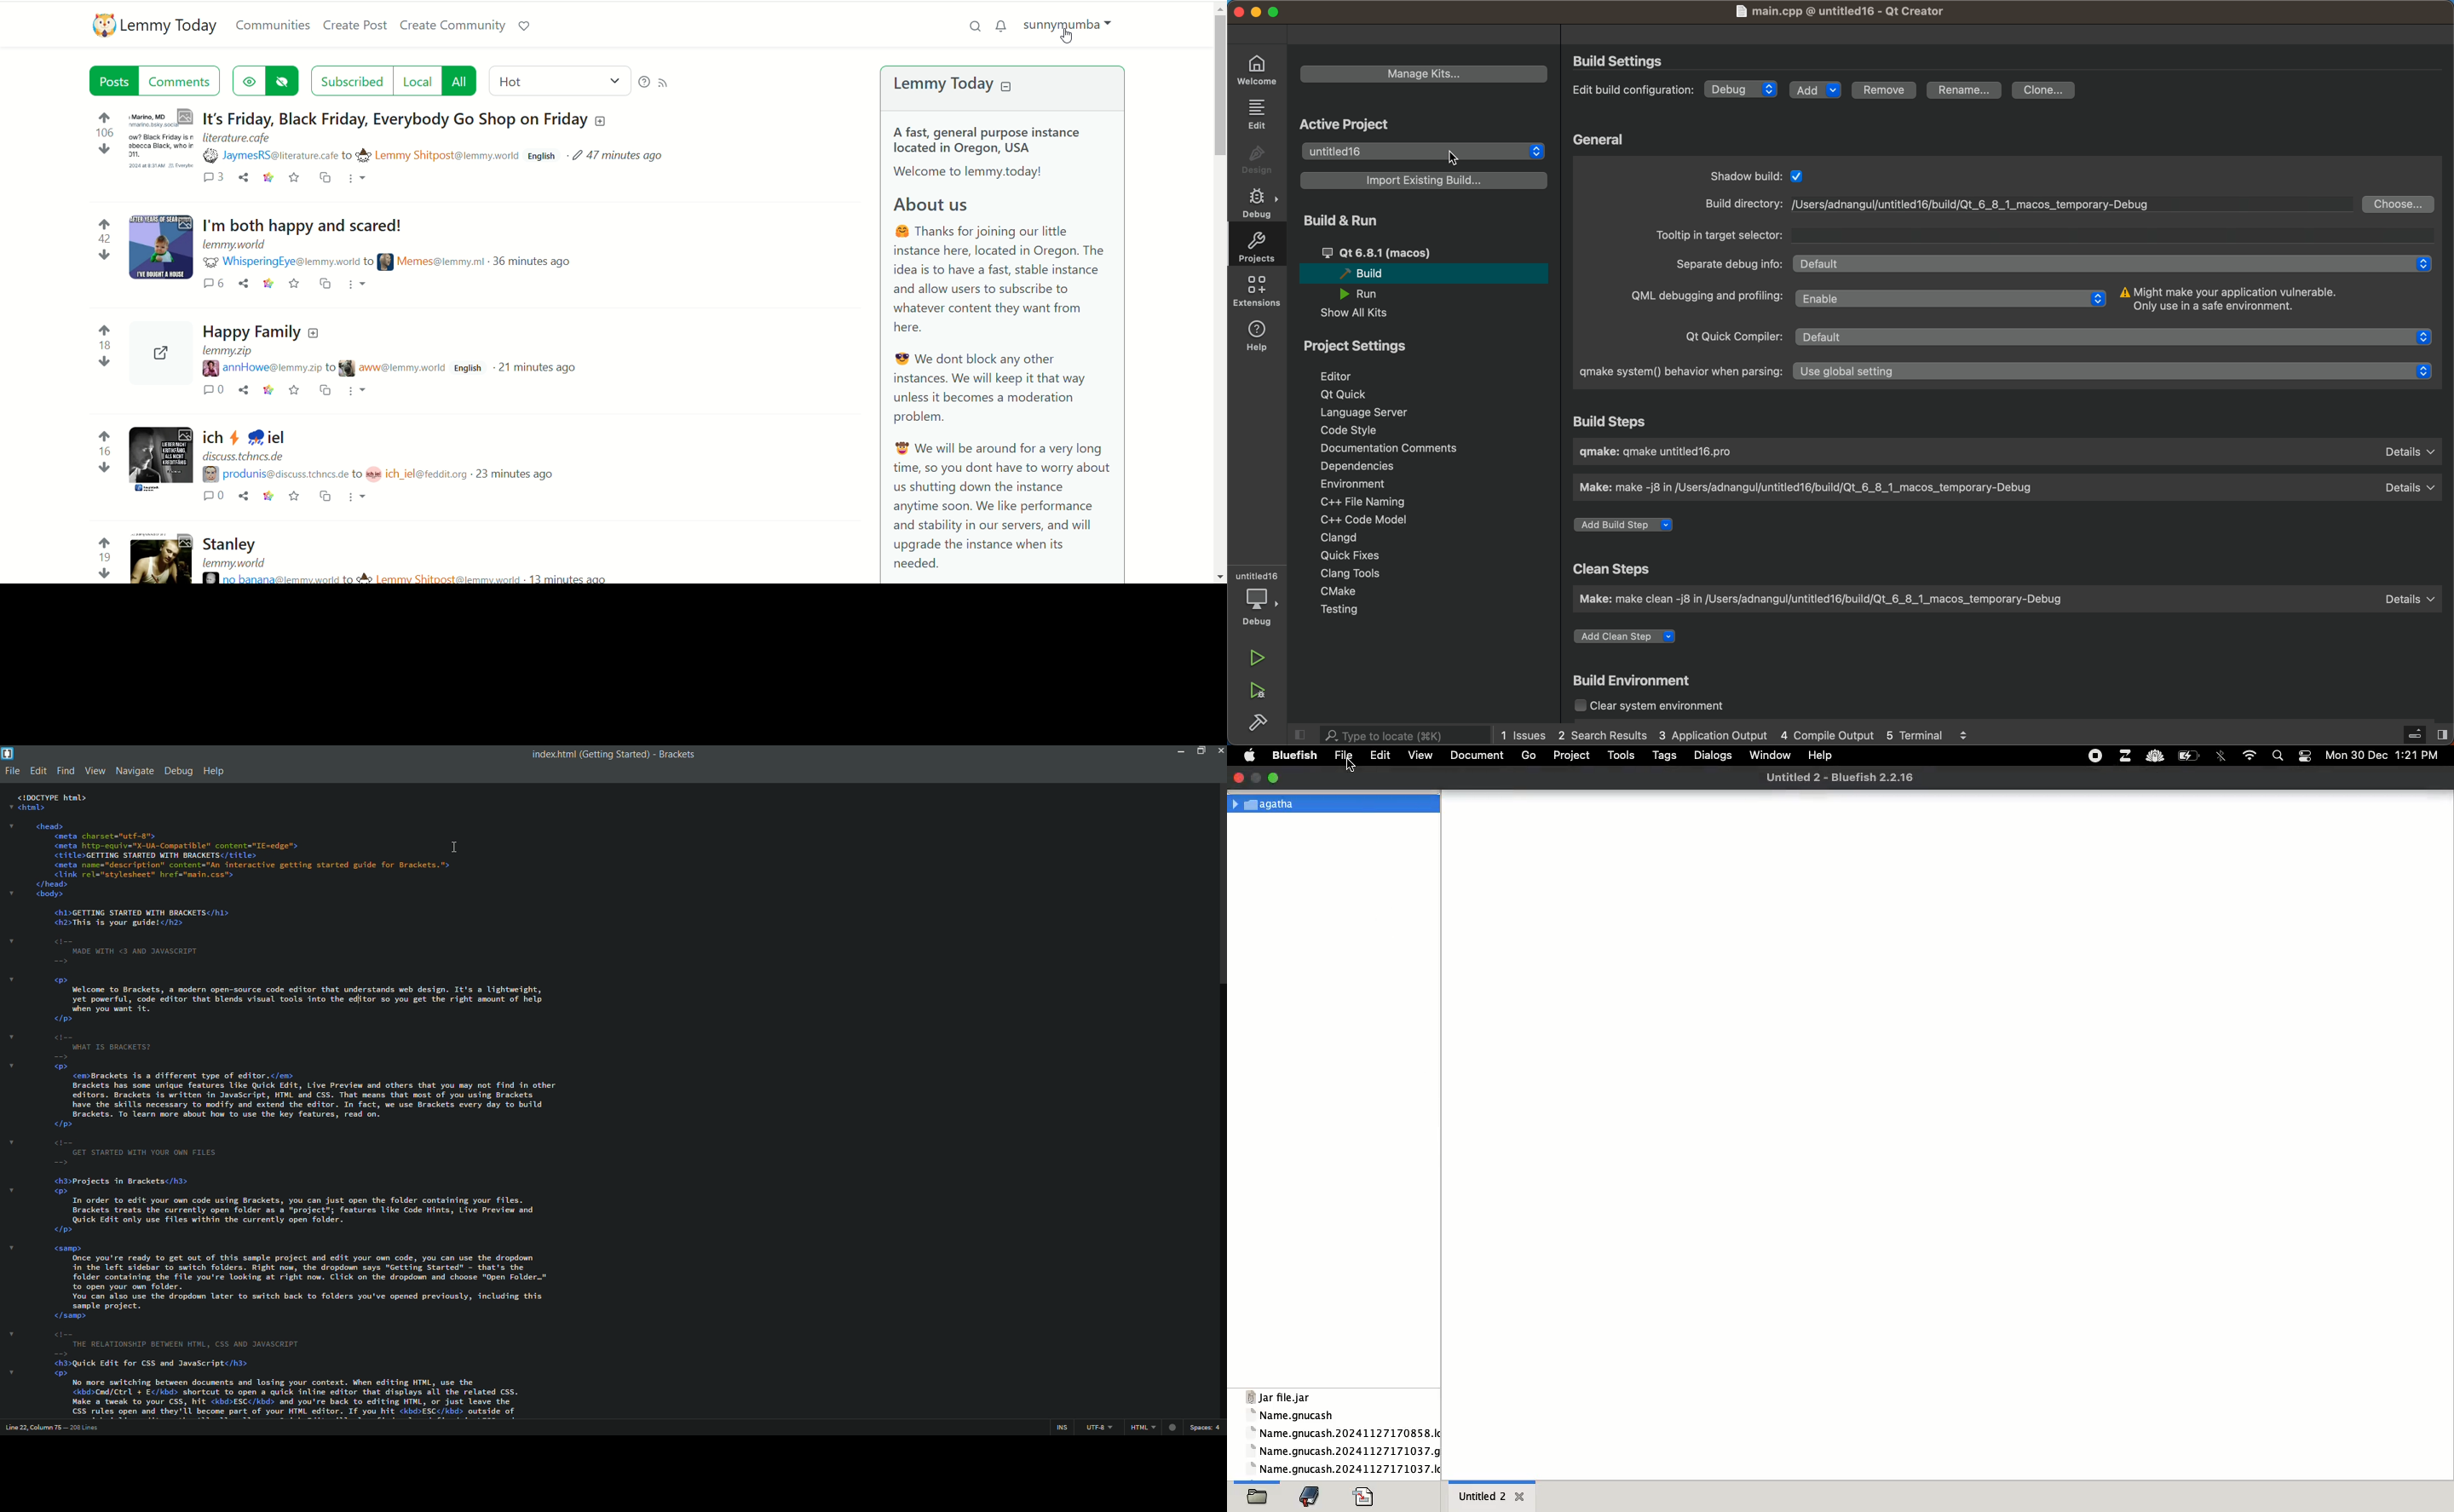 The height and width of the screenshot is (1512, 2464). I want to click on clean steps, so click(2001, 600).